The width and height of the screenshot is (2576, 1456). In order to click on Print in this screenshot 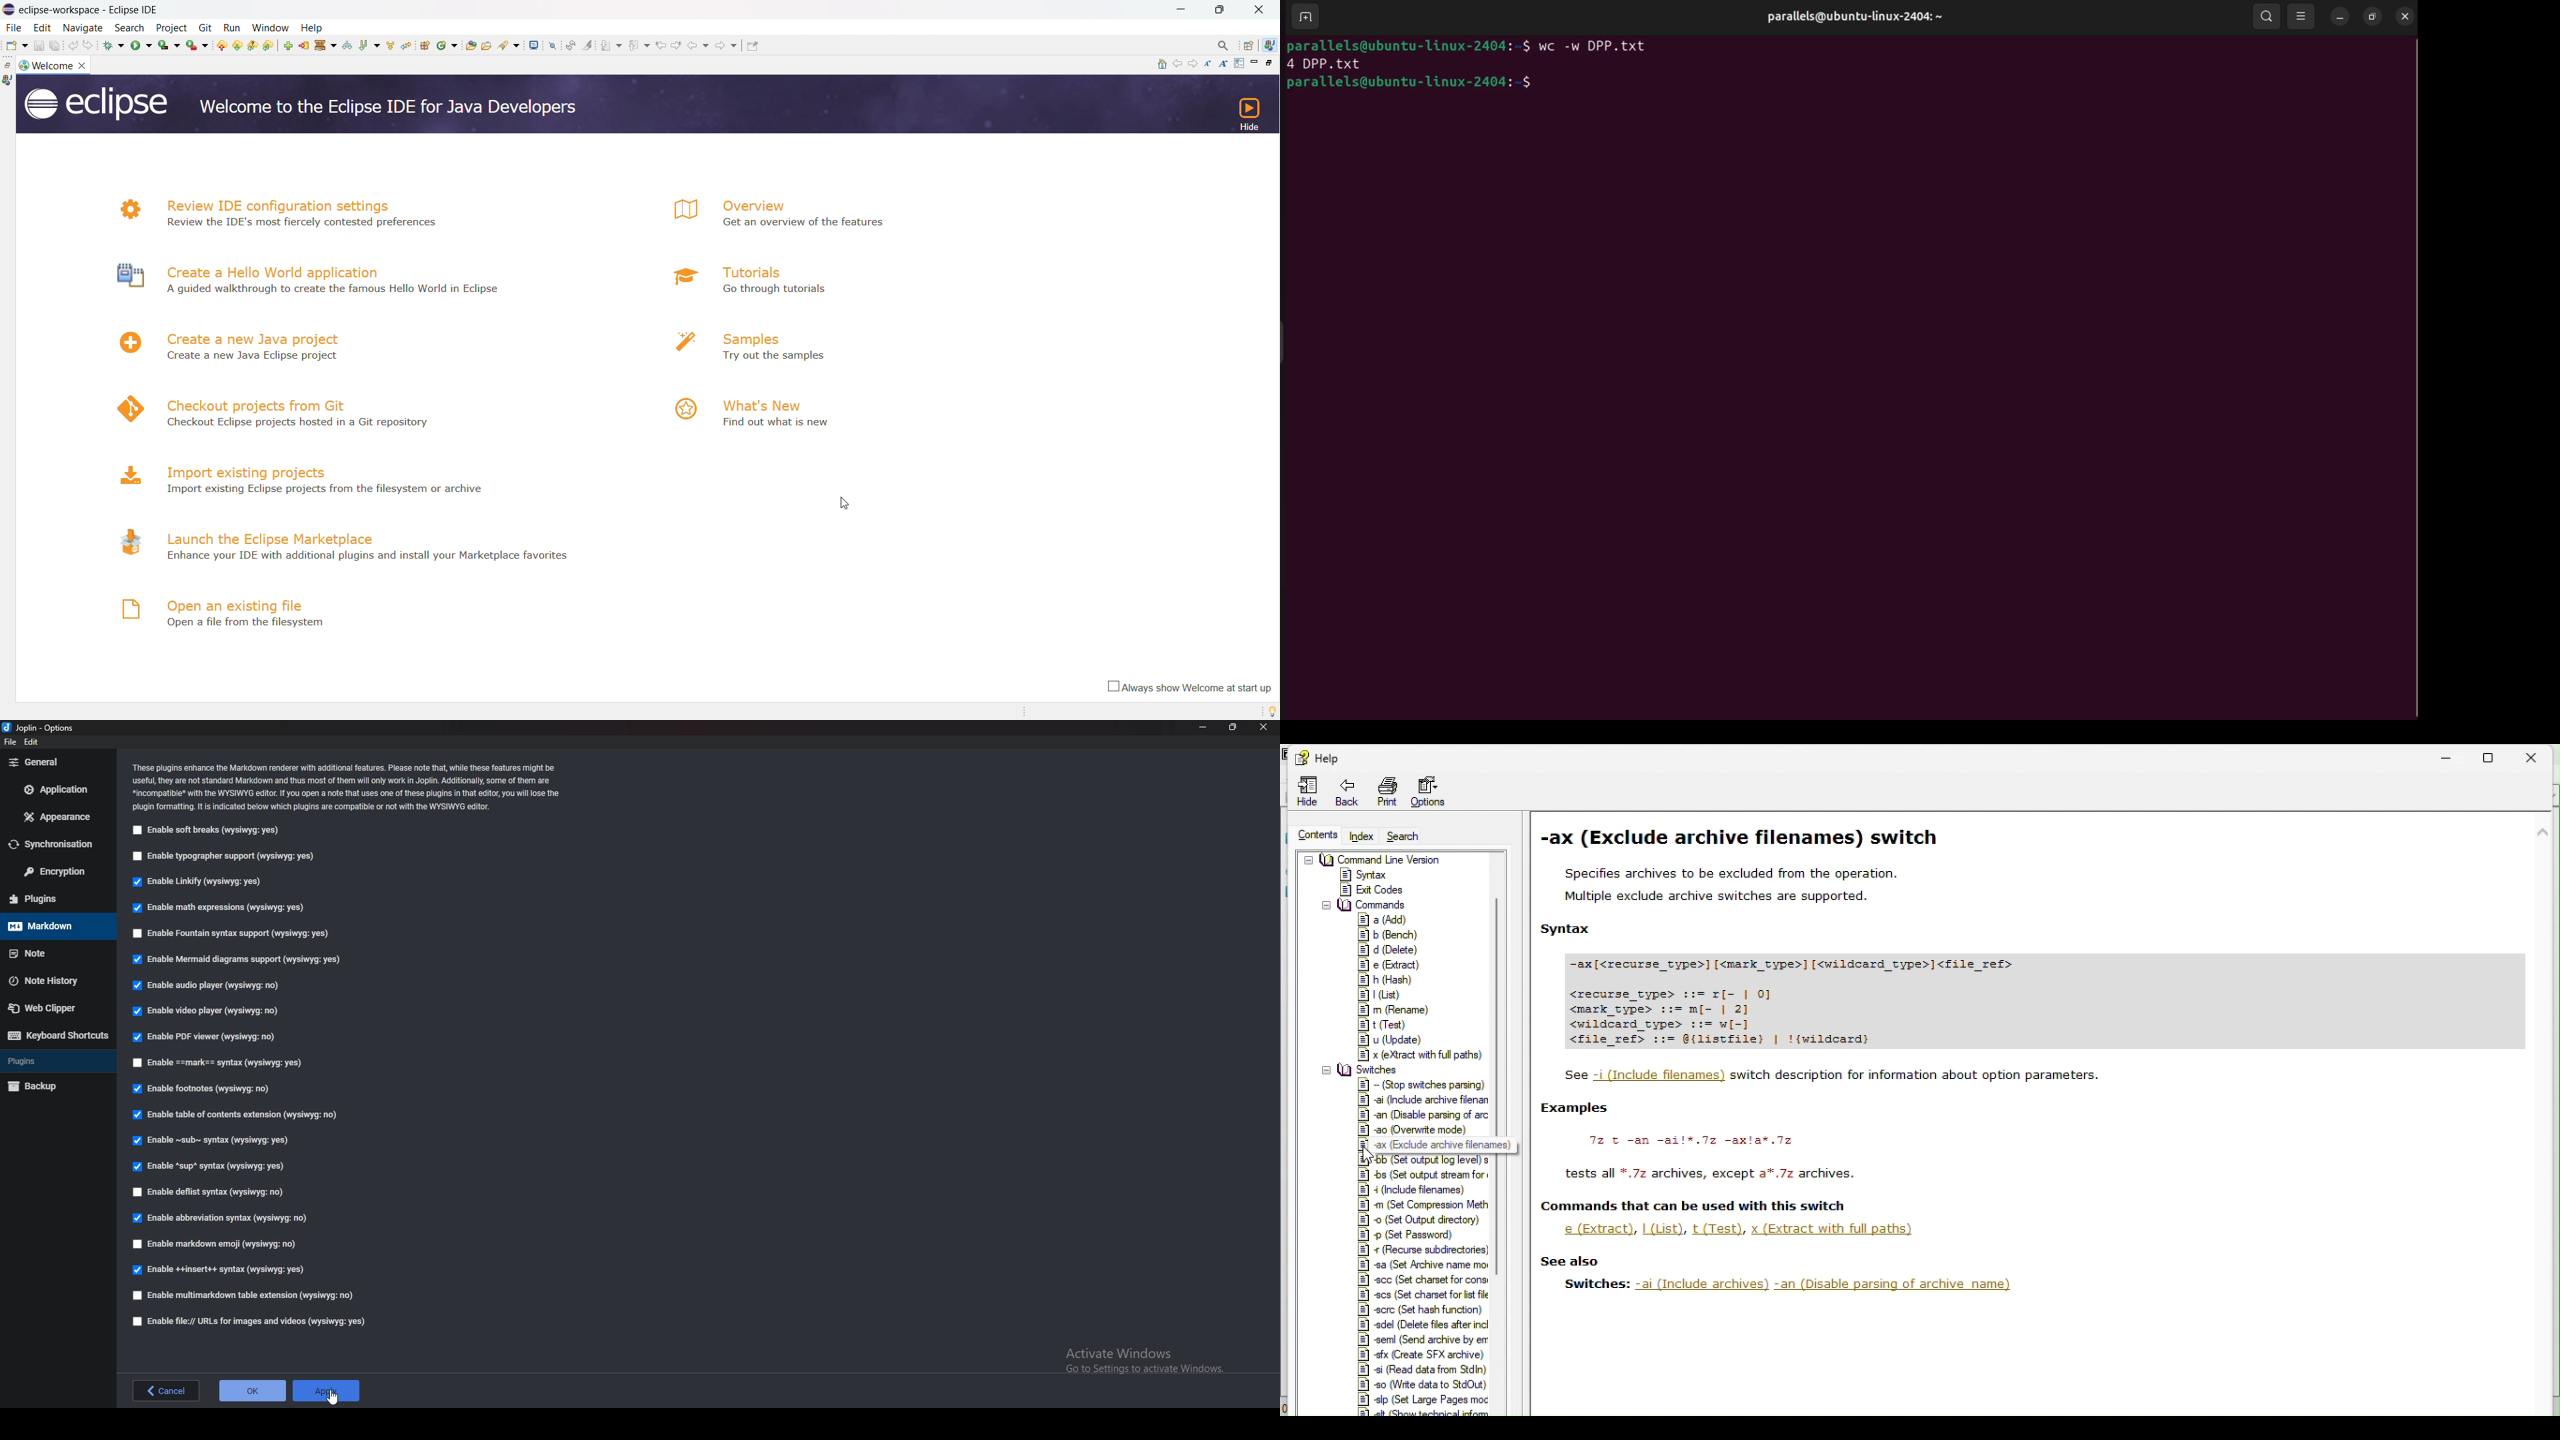, I will do `click(1386, 789)`.